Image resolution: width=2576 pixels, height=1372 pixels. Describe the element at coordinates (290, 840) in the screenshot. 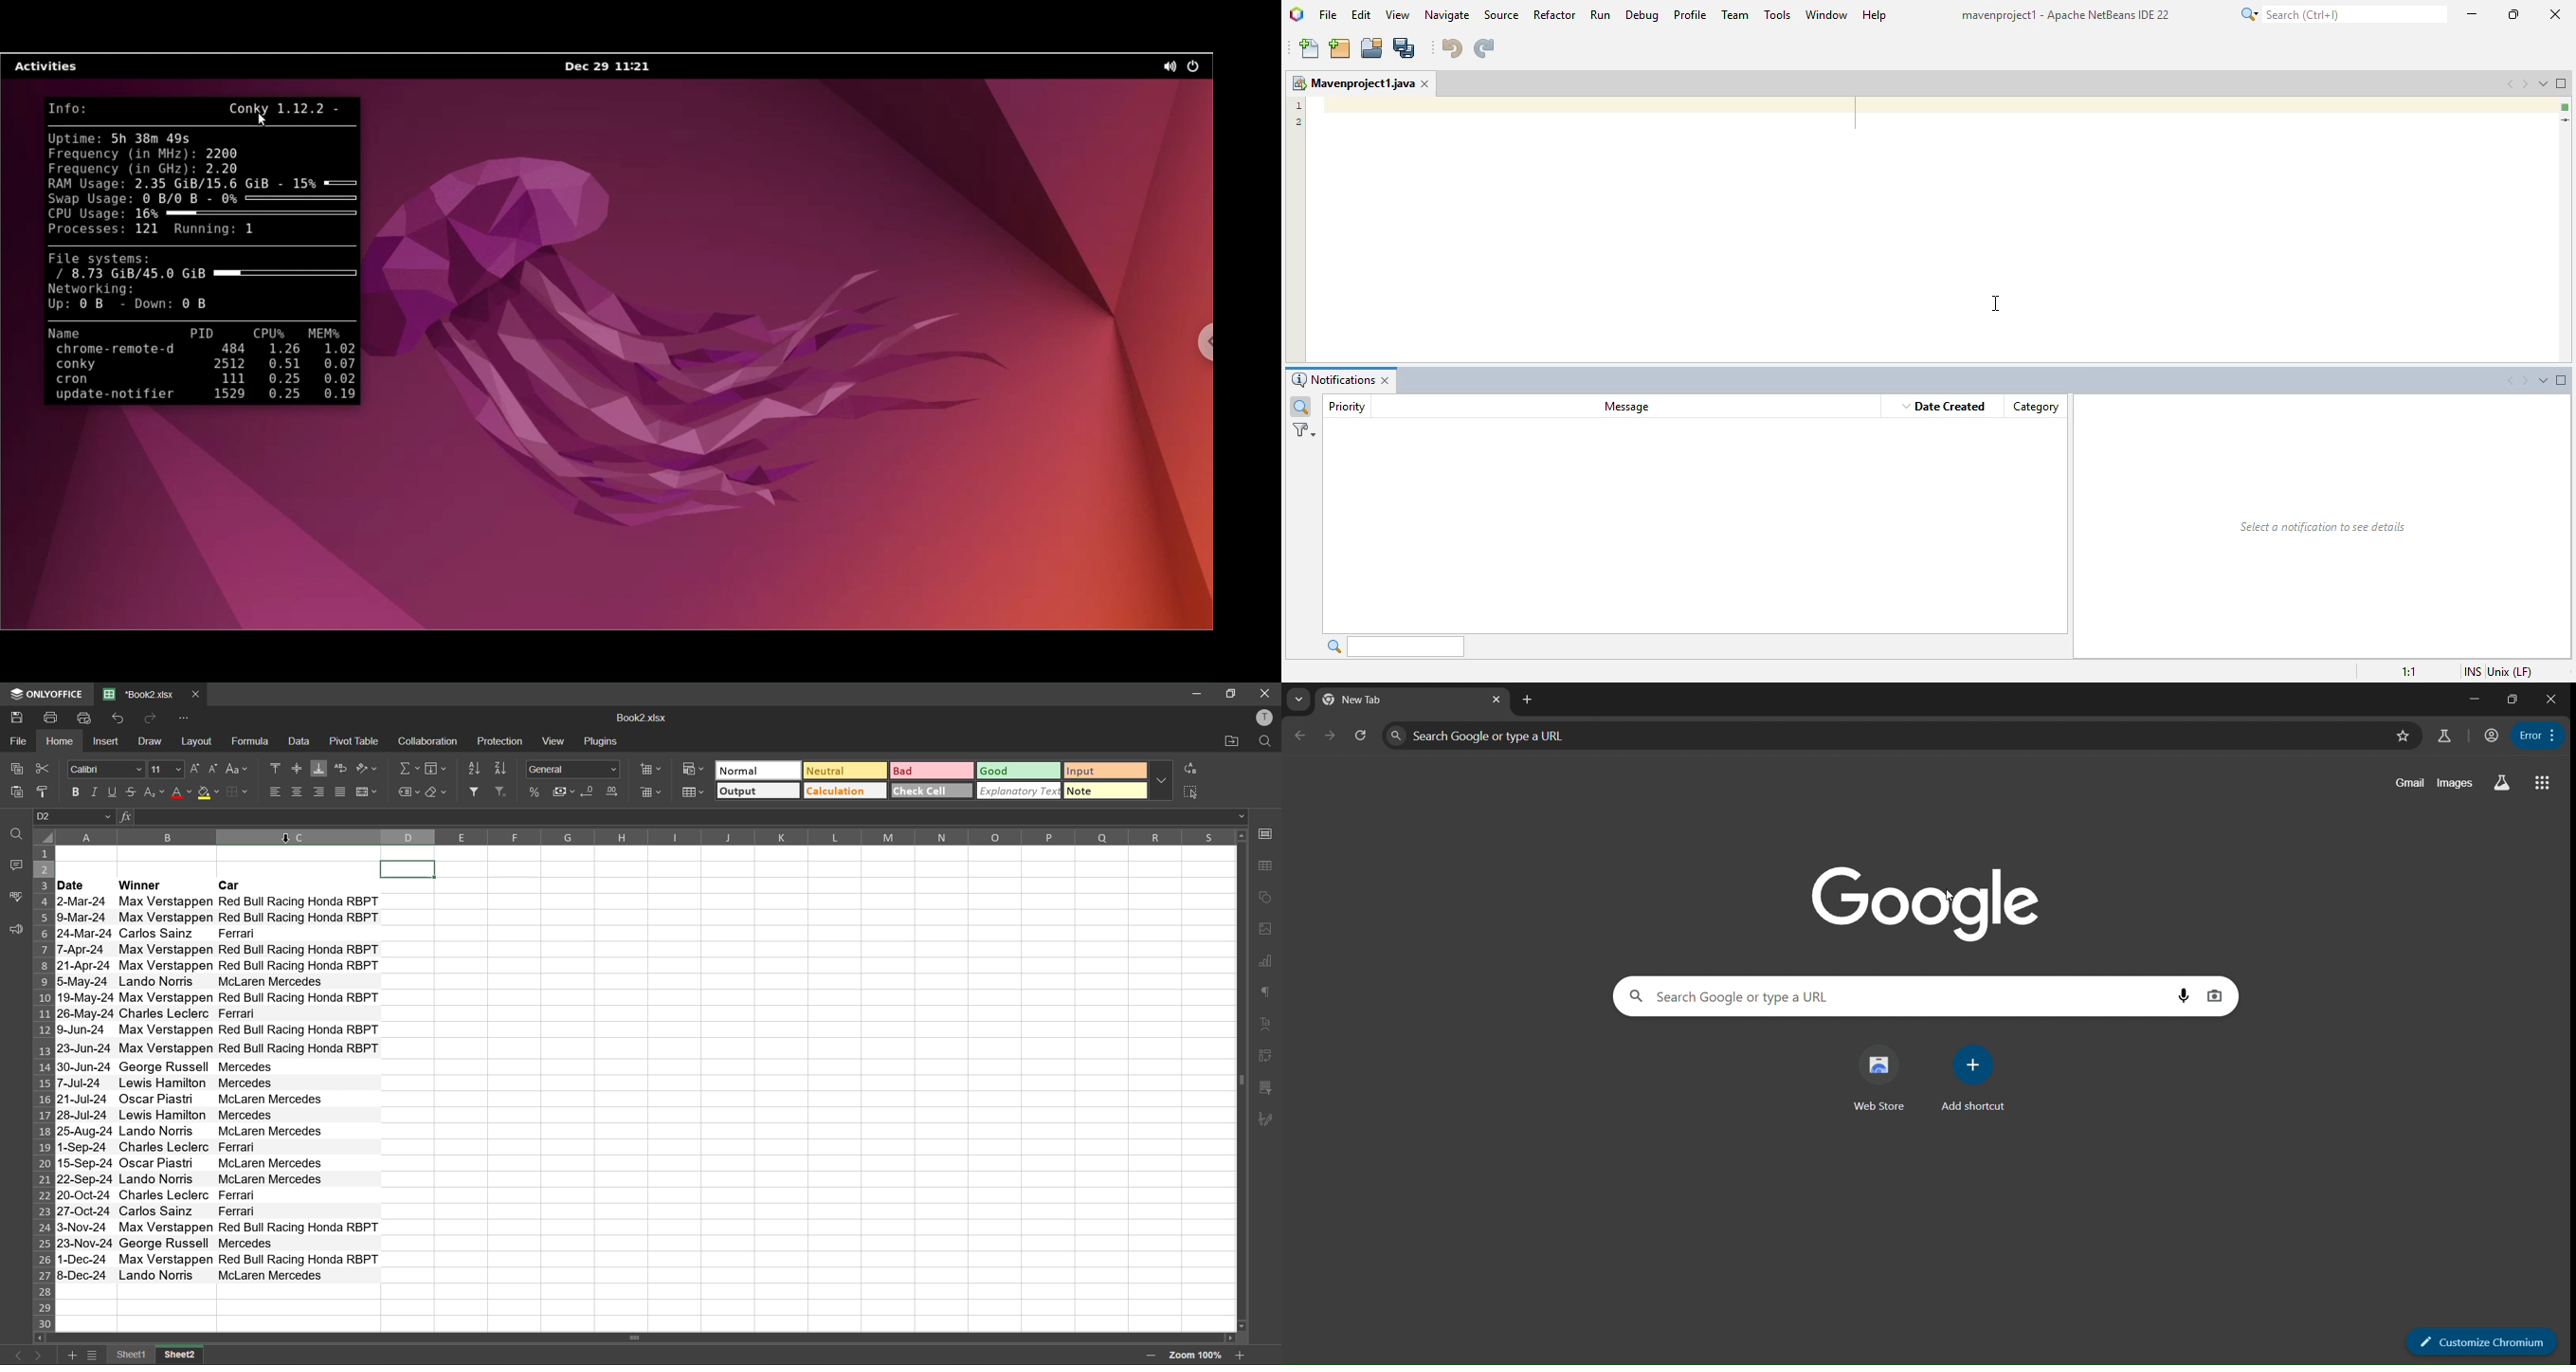

I see `cursor` at that location.